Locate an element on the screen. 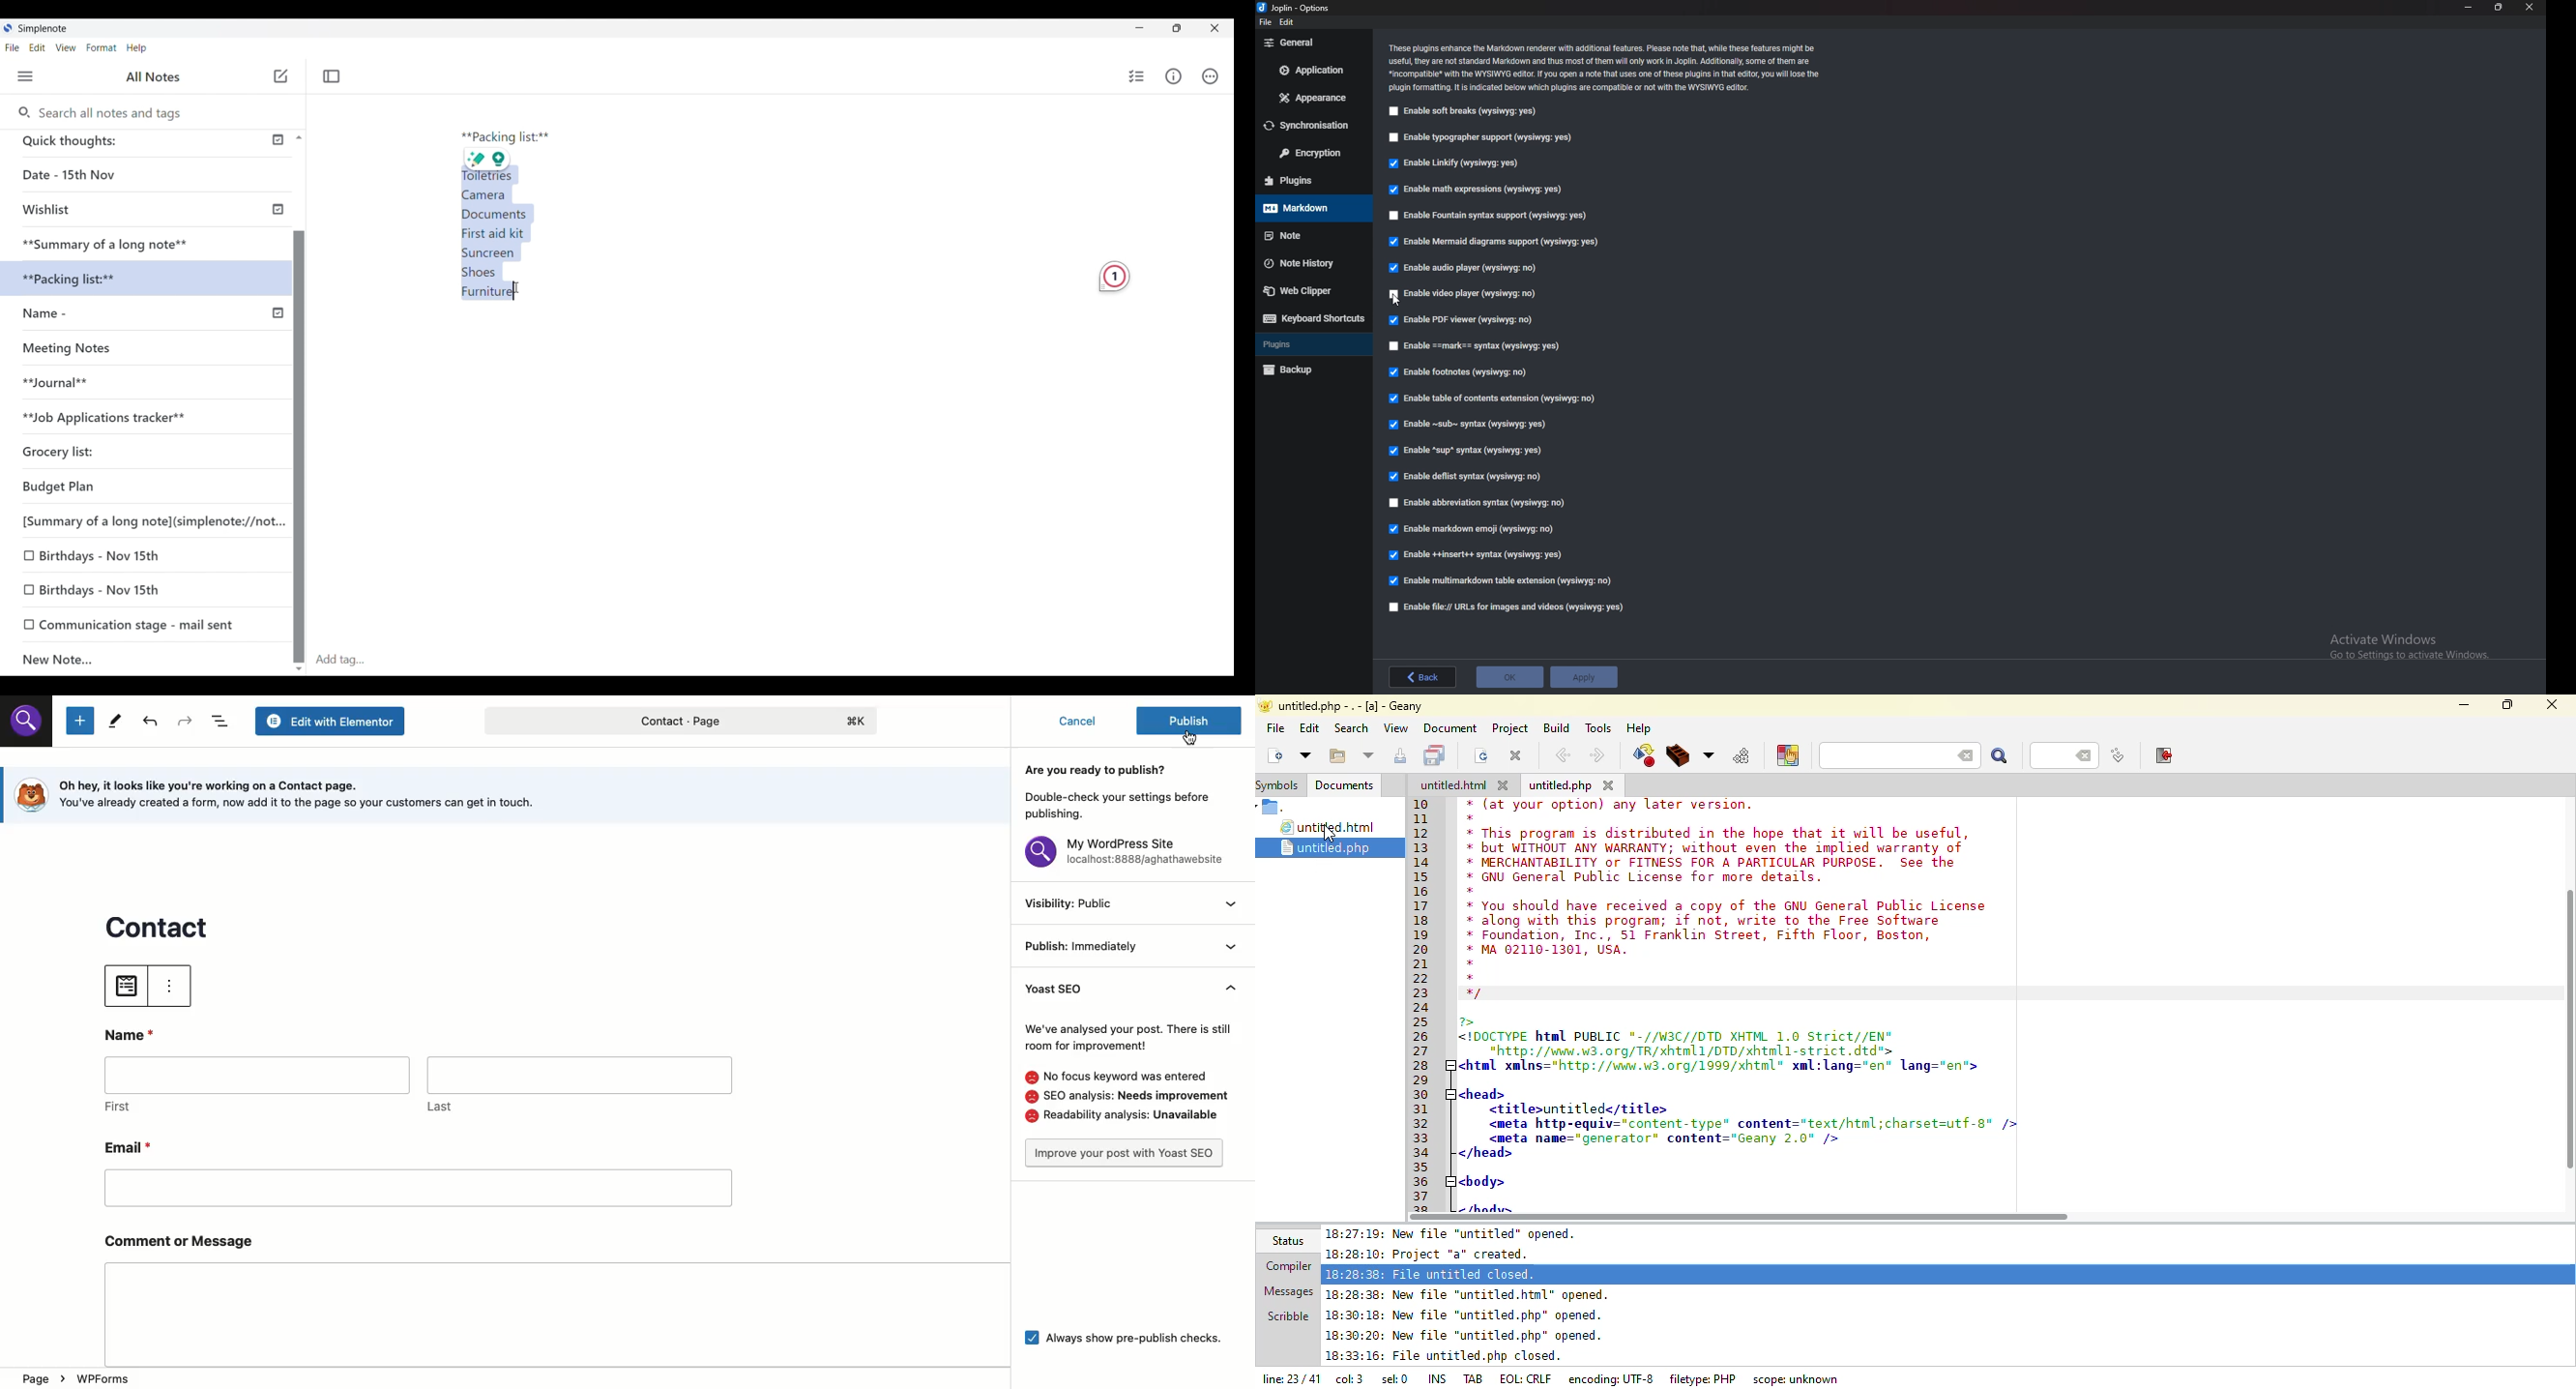  enable audio player is located at coordinates (1468, 267).